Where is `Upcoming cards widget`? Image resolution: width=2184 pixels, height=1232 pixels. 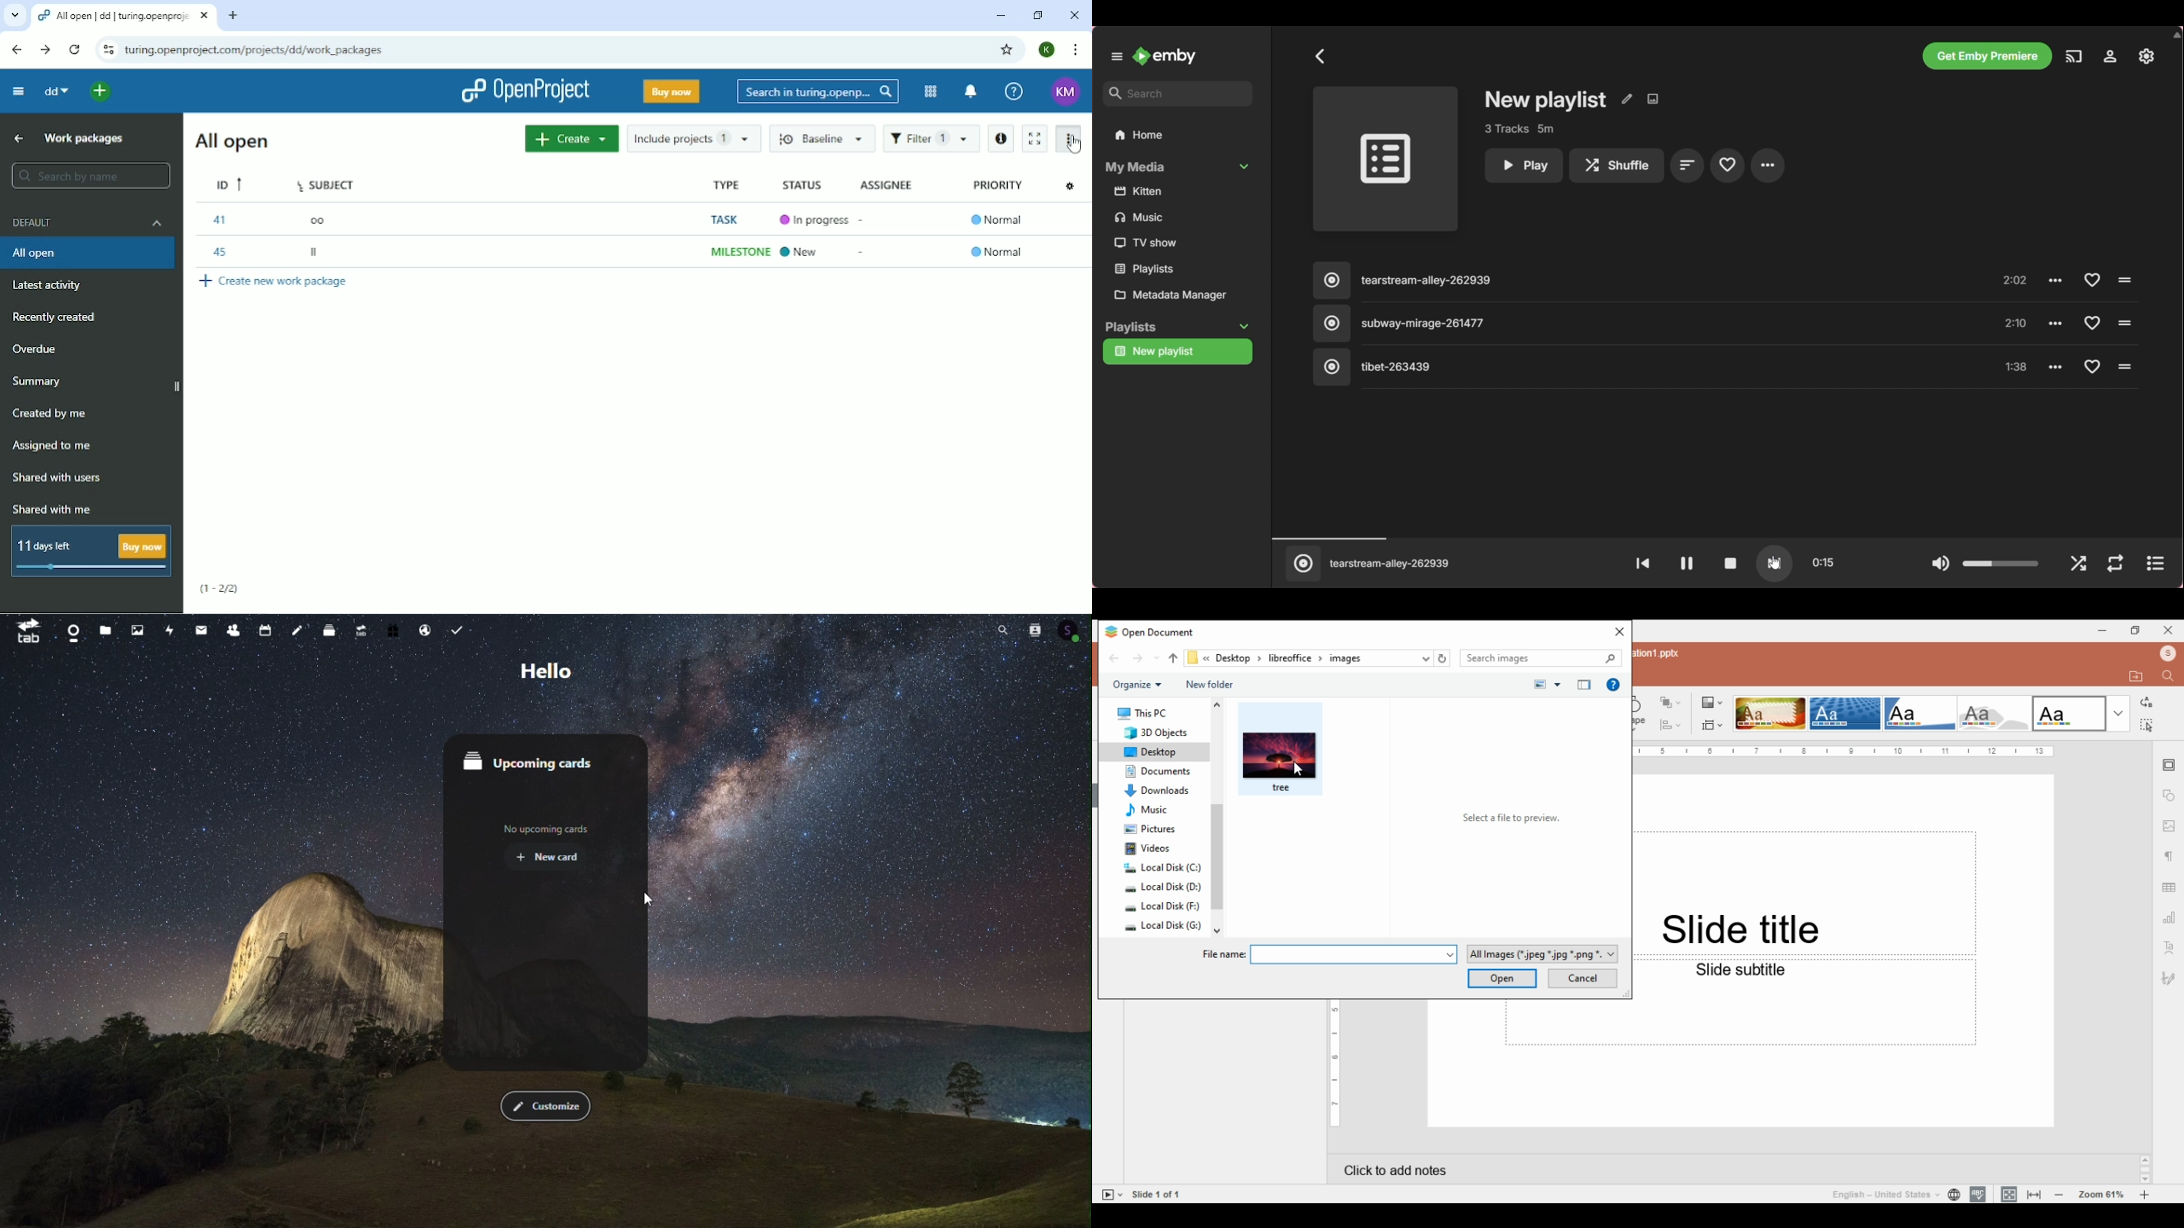
Upcoming cards widget is located at coordinates (543, 901).